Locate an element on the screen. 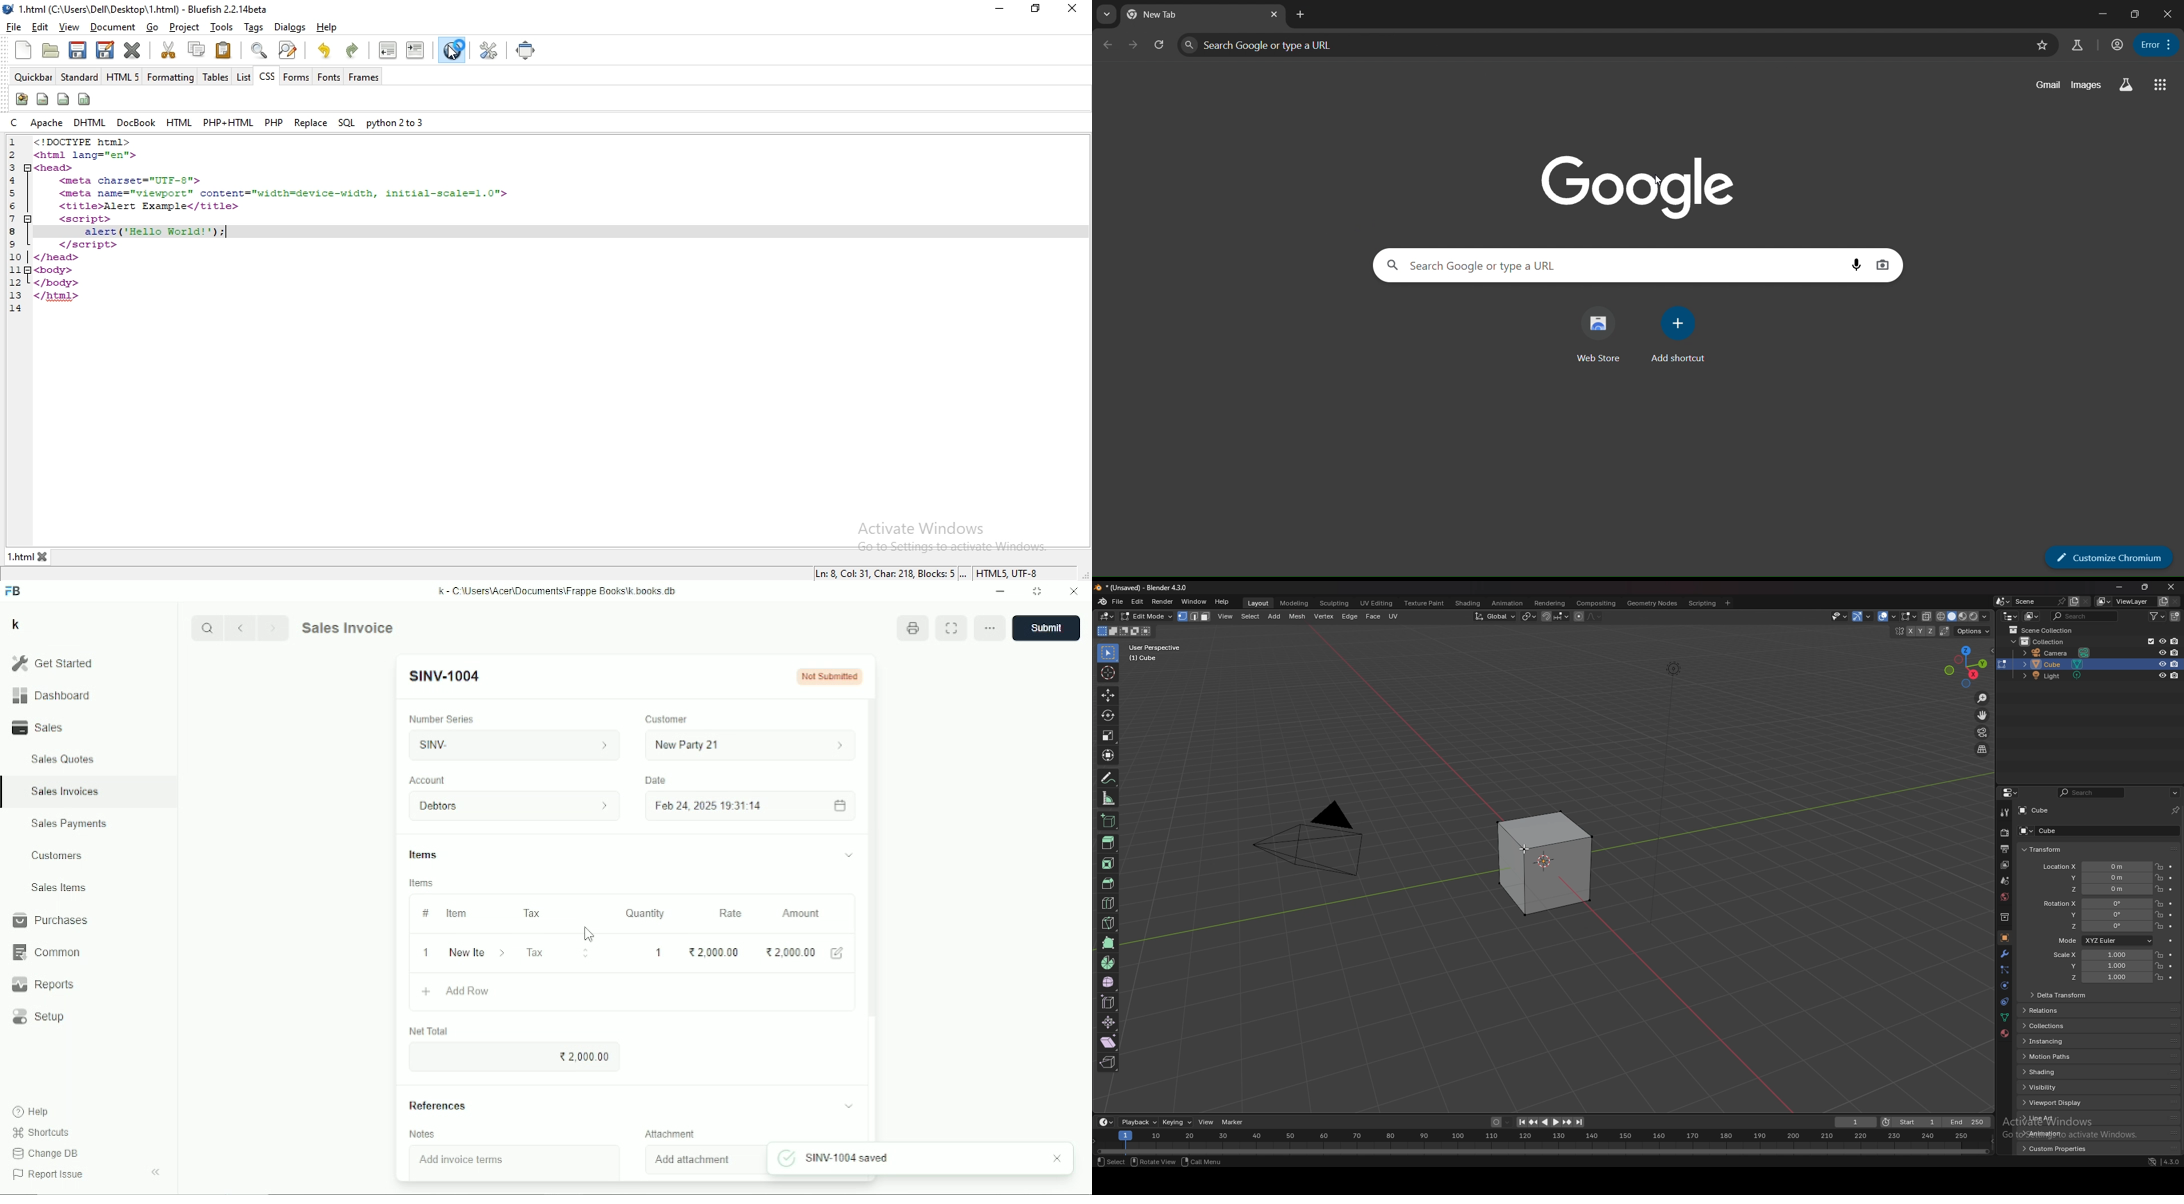 The height and width of the screenshot is (1204, 2184). custom properties is located at coordinates (2059, 1149).